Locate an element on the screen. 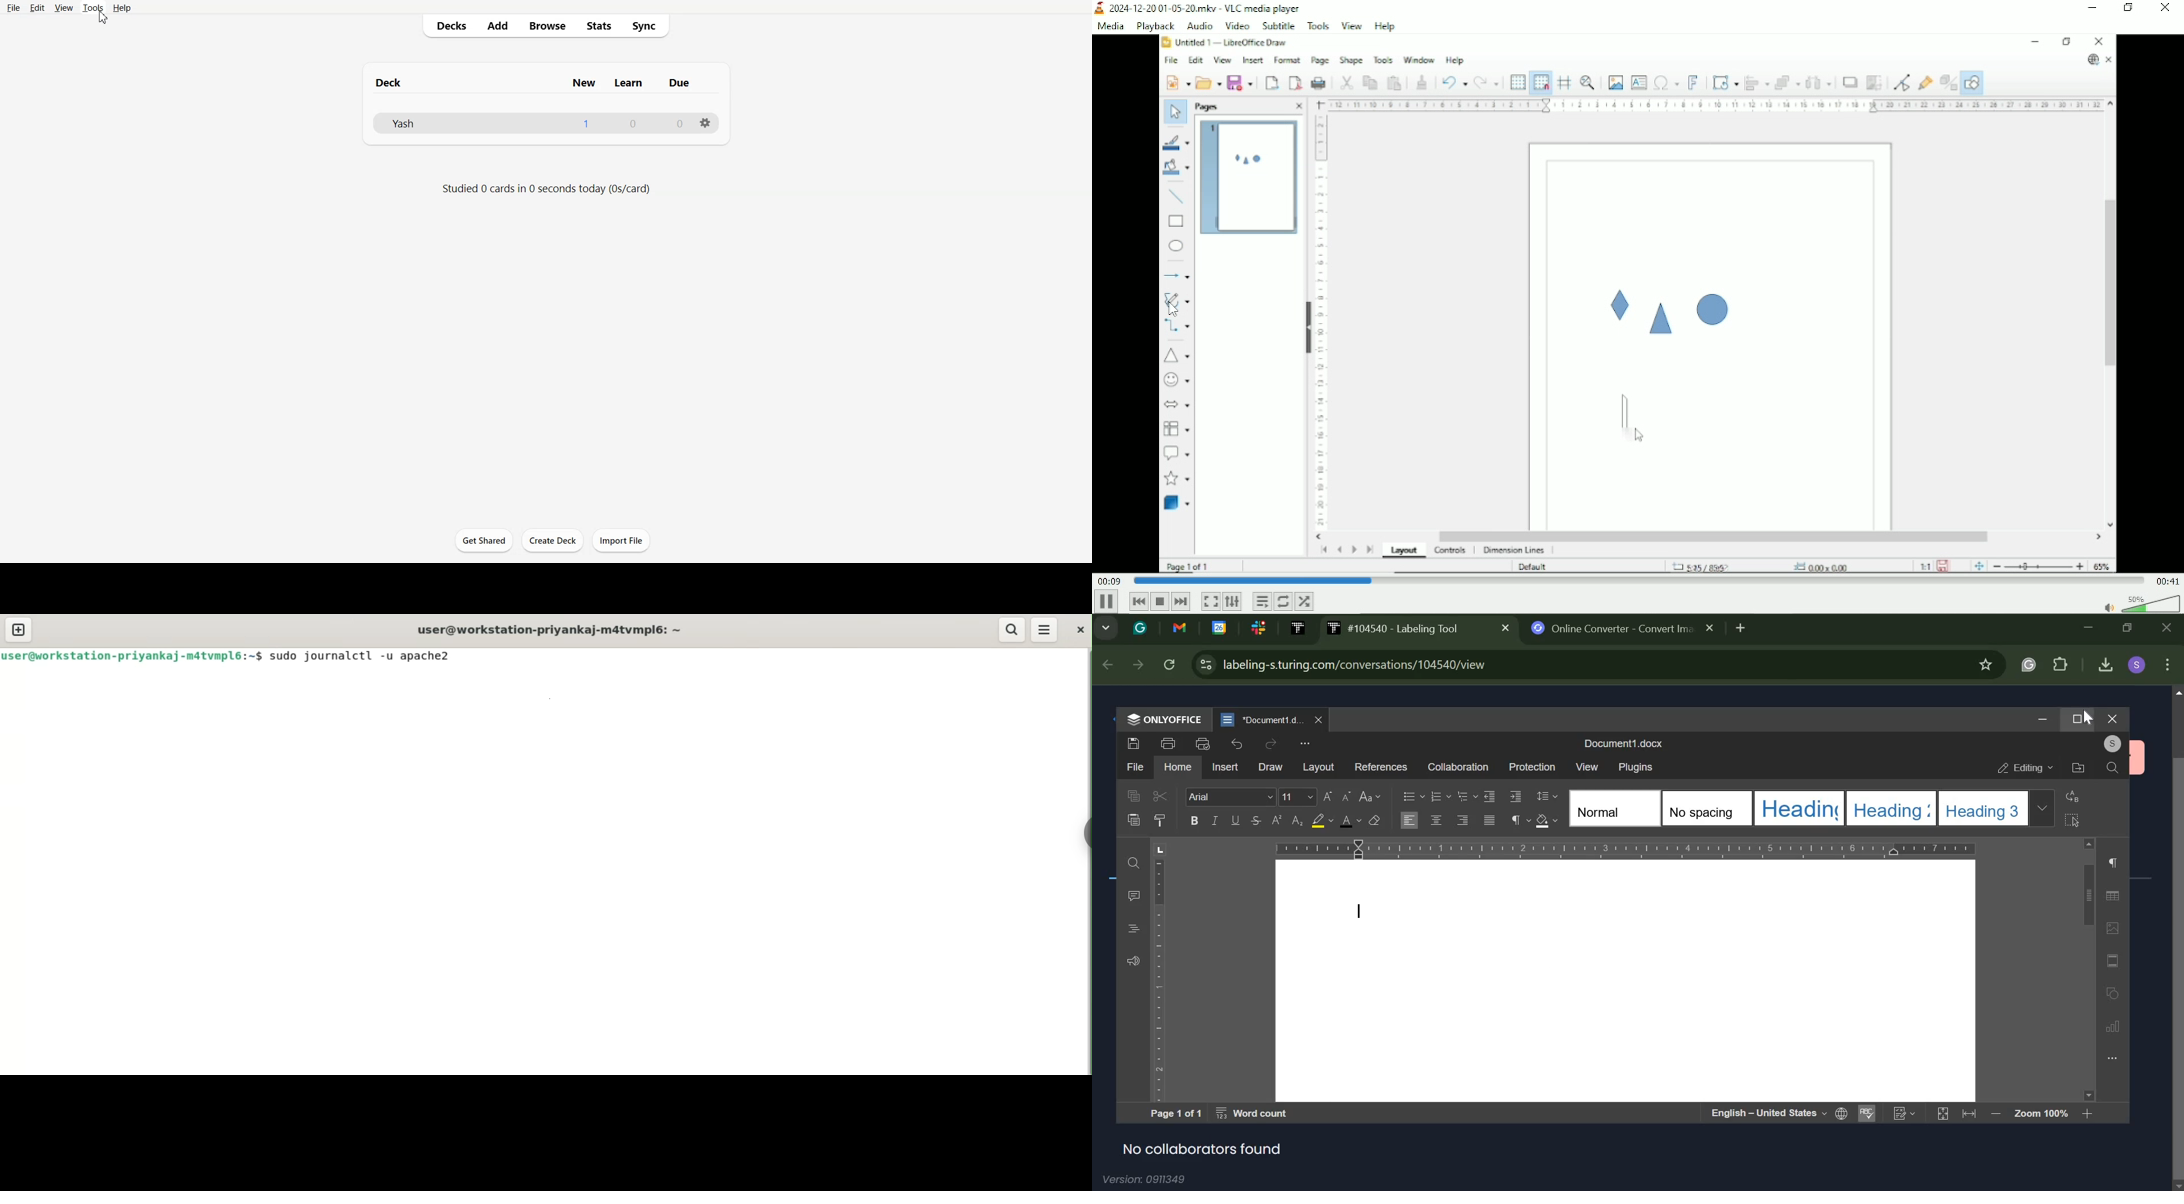  Spelling checker is located at coordinates (1867, 1114).